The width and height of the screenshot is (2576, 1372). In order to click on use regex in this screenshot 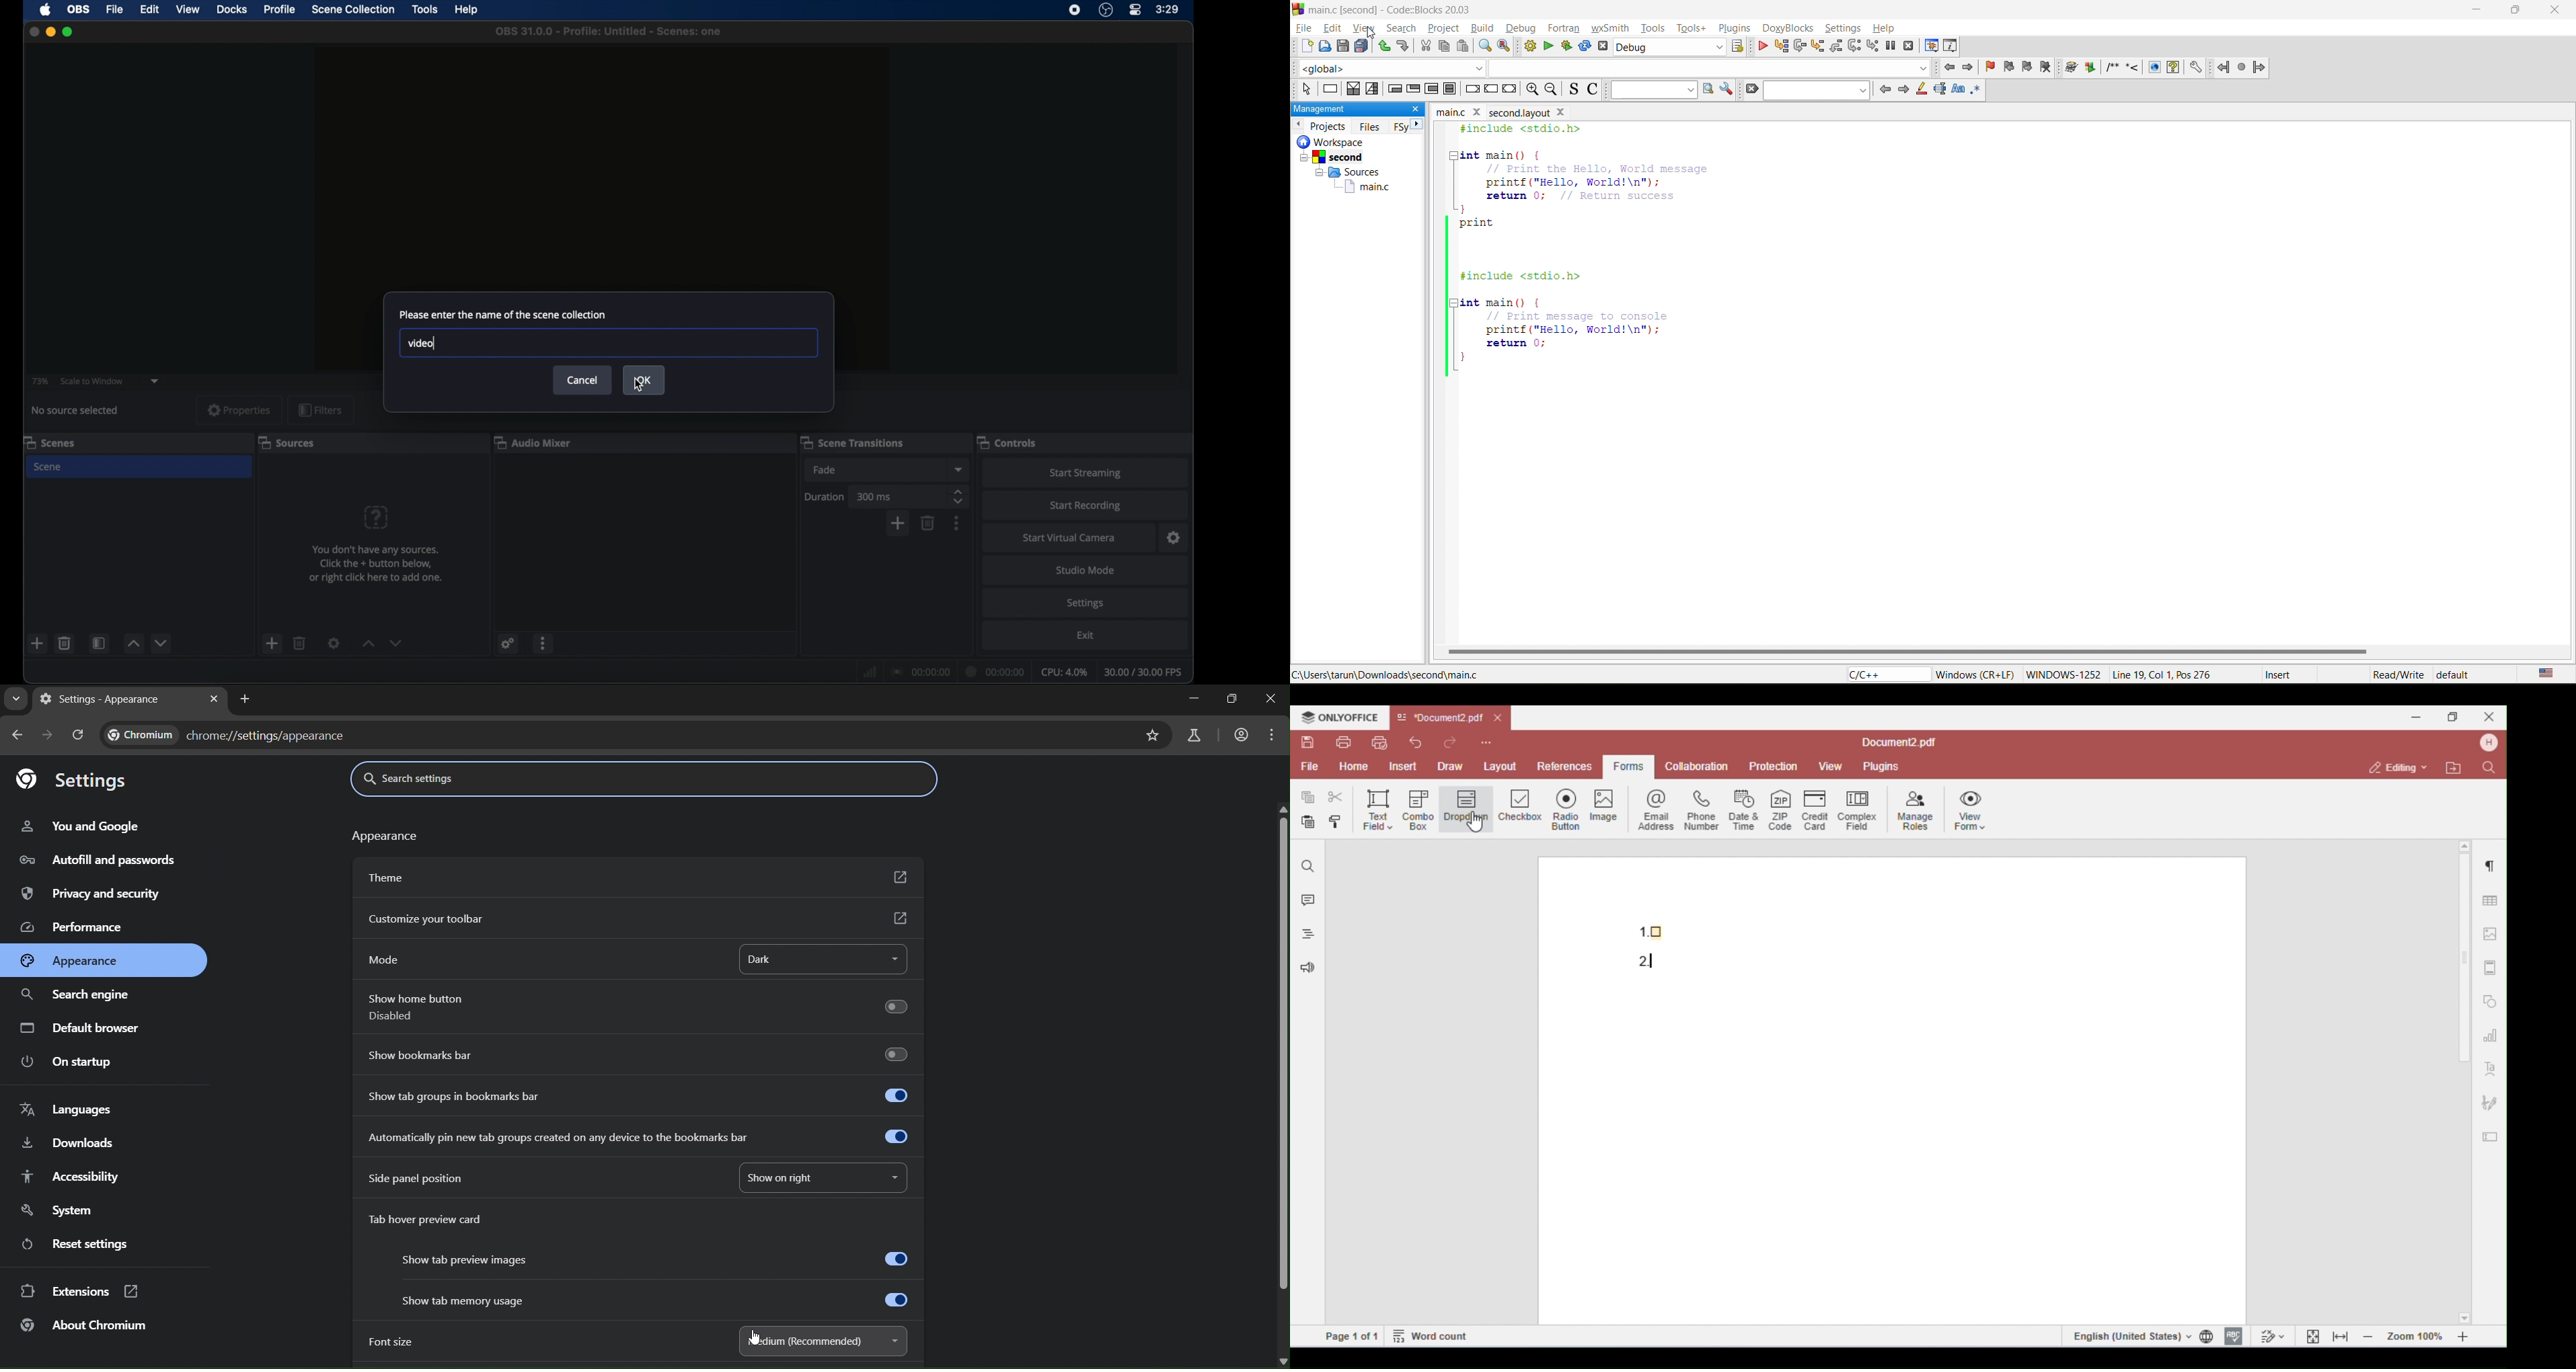, I will do `click(1977, 92)`.